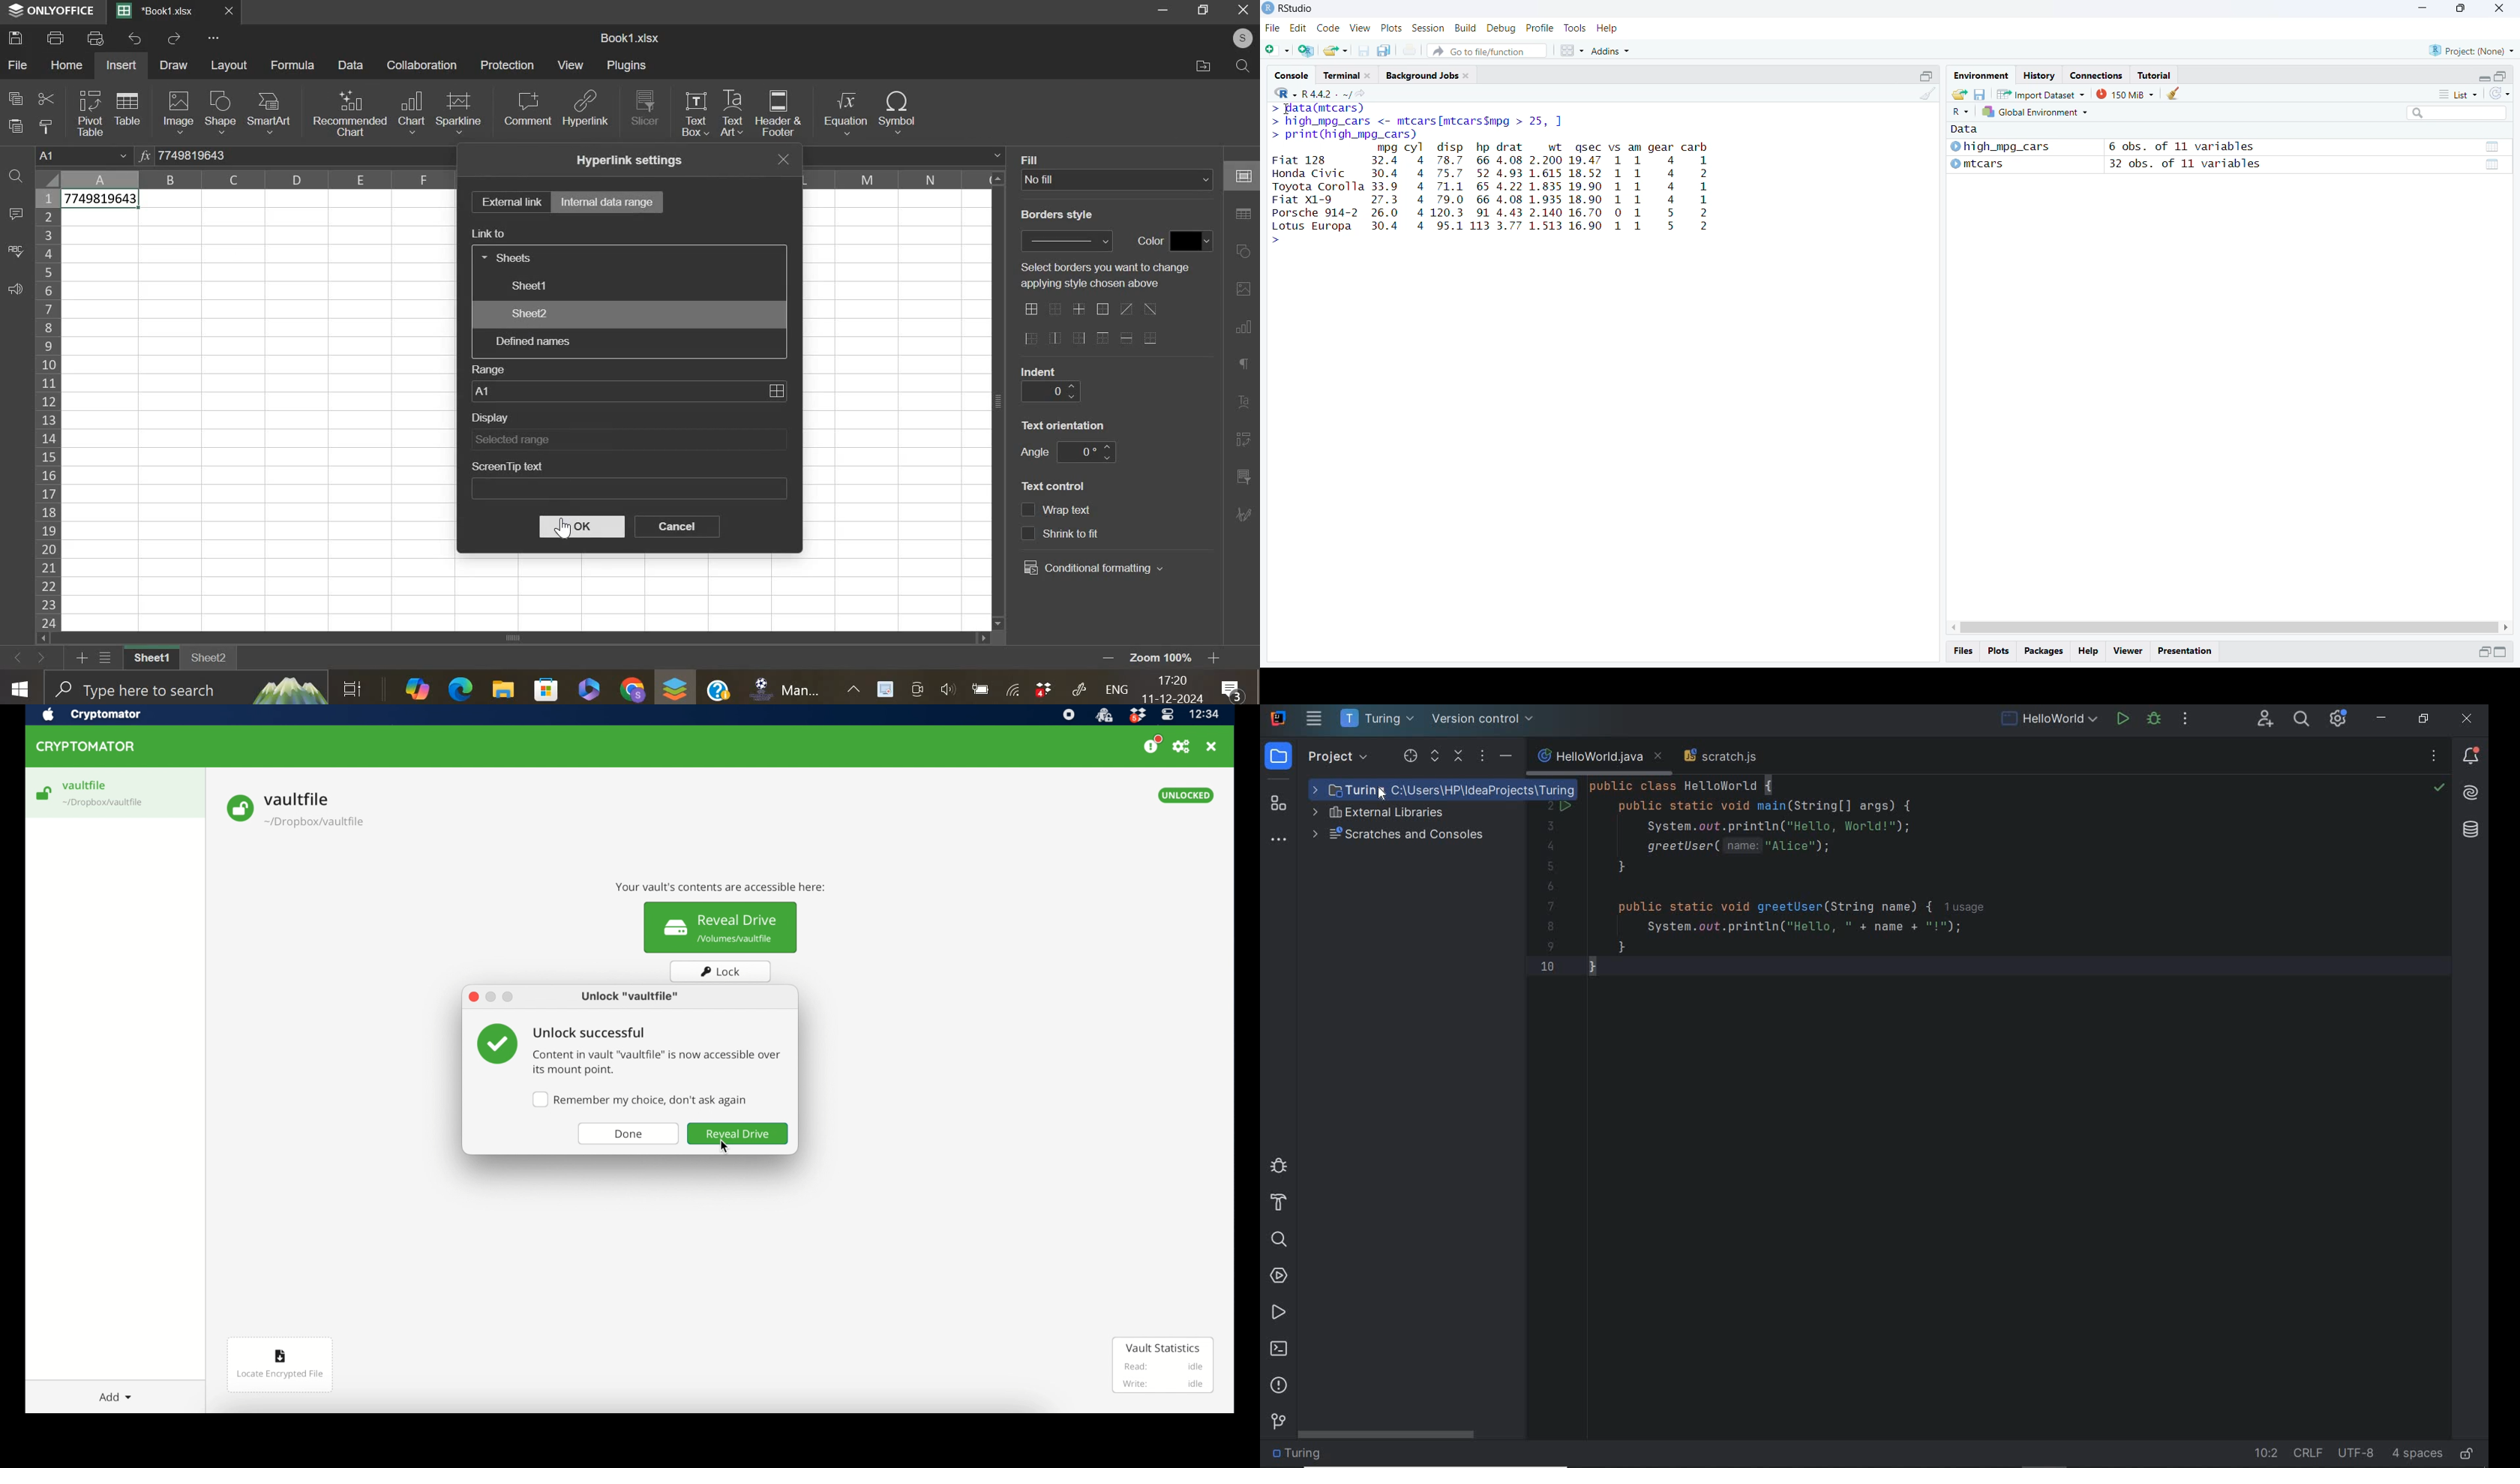 The width and height of the screenshot is (2520, 1484). I want to click on ok, so click(582, 527).